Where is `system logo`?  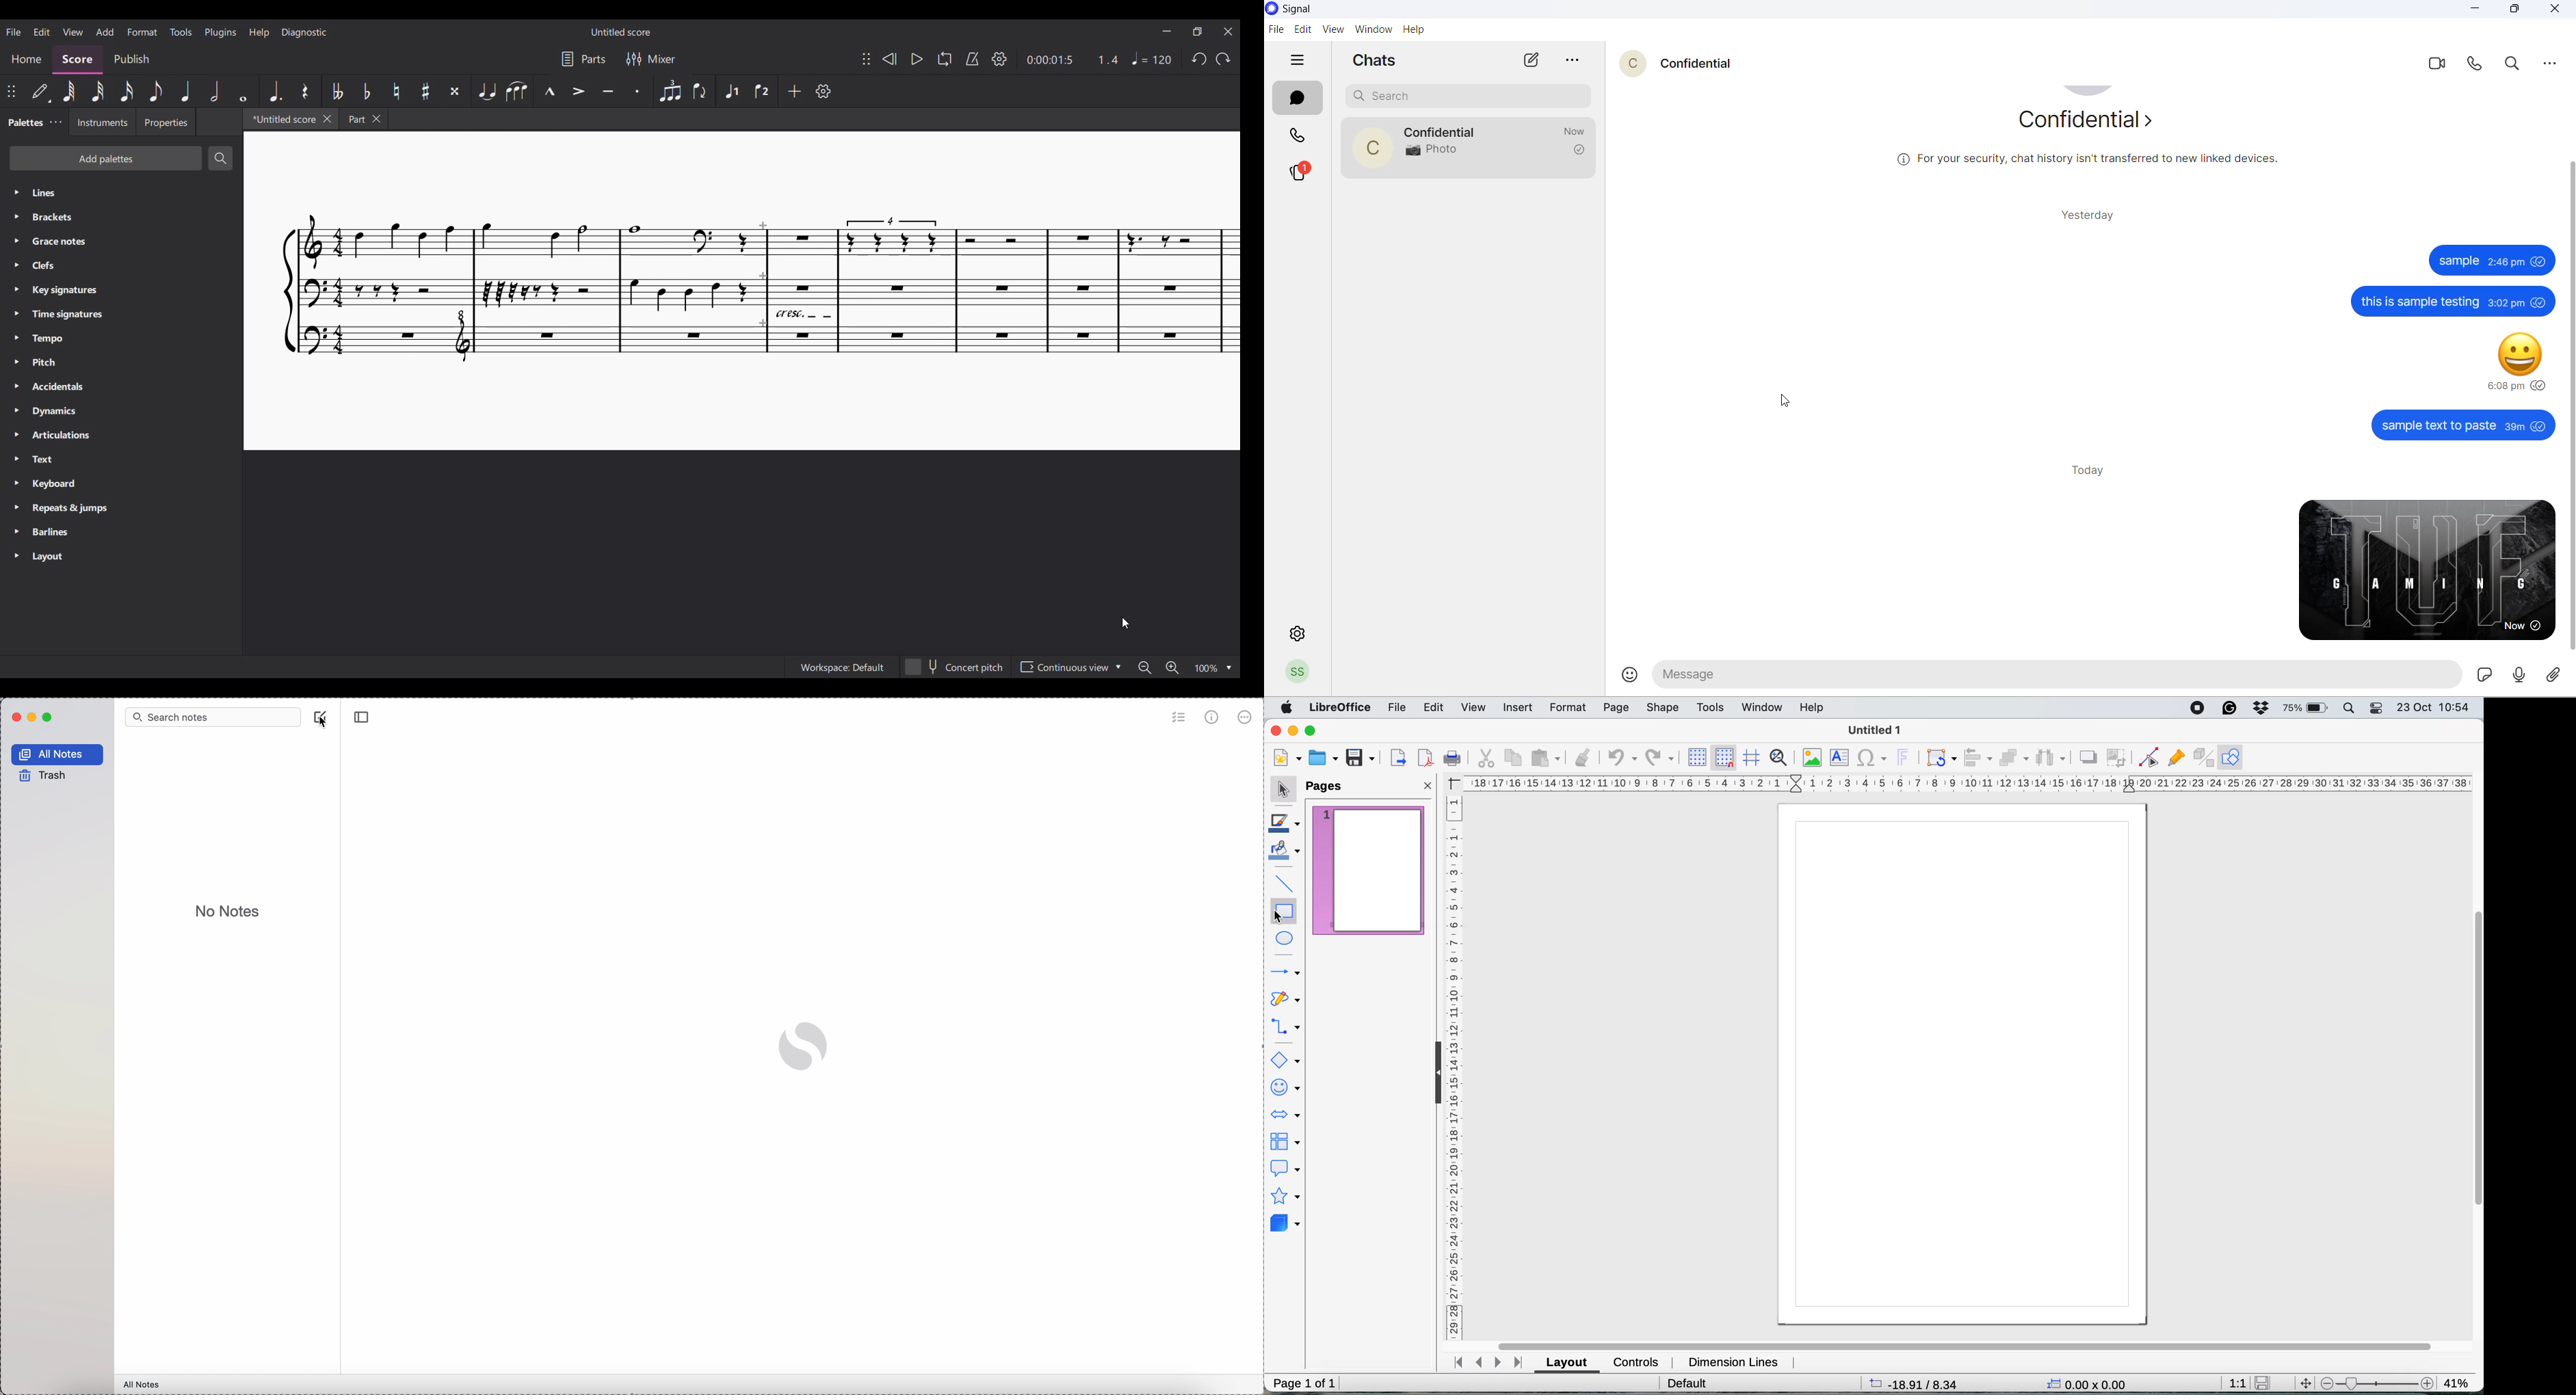
system logo is located at coordinates (1284, 710).